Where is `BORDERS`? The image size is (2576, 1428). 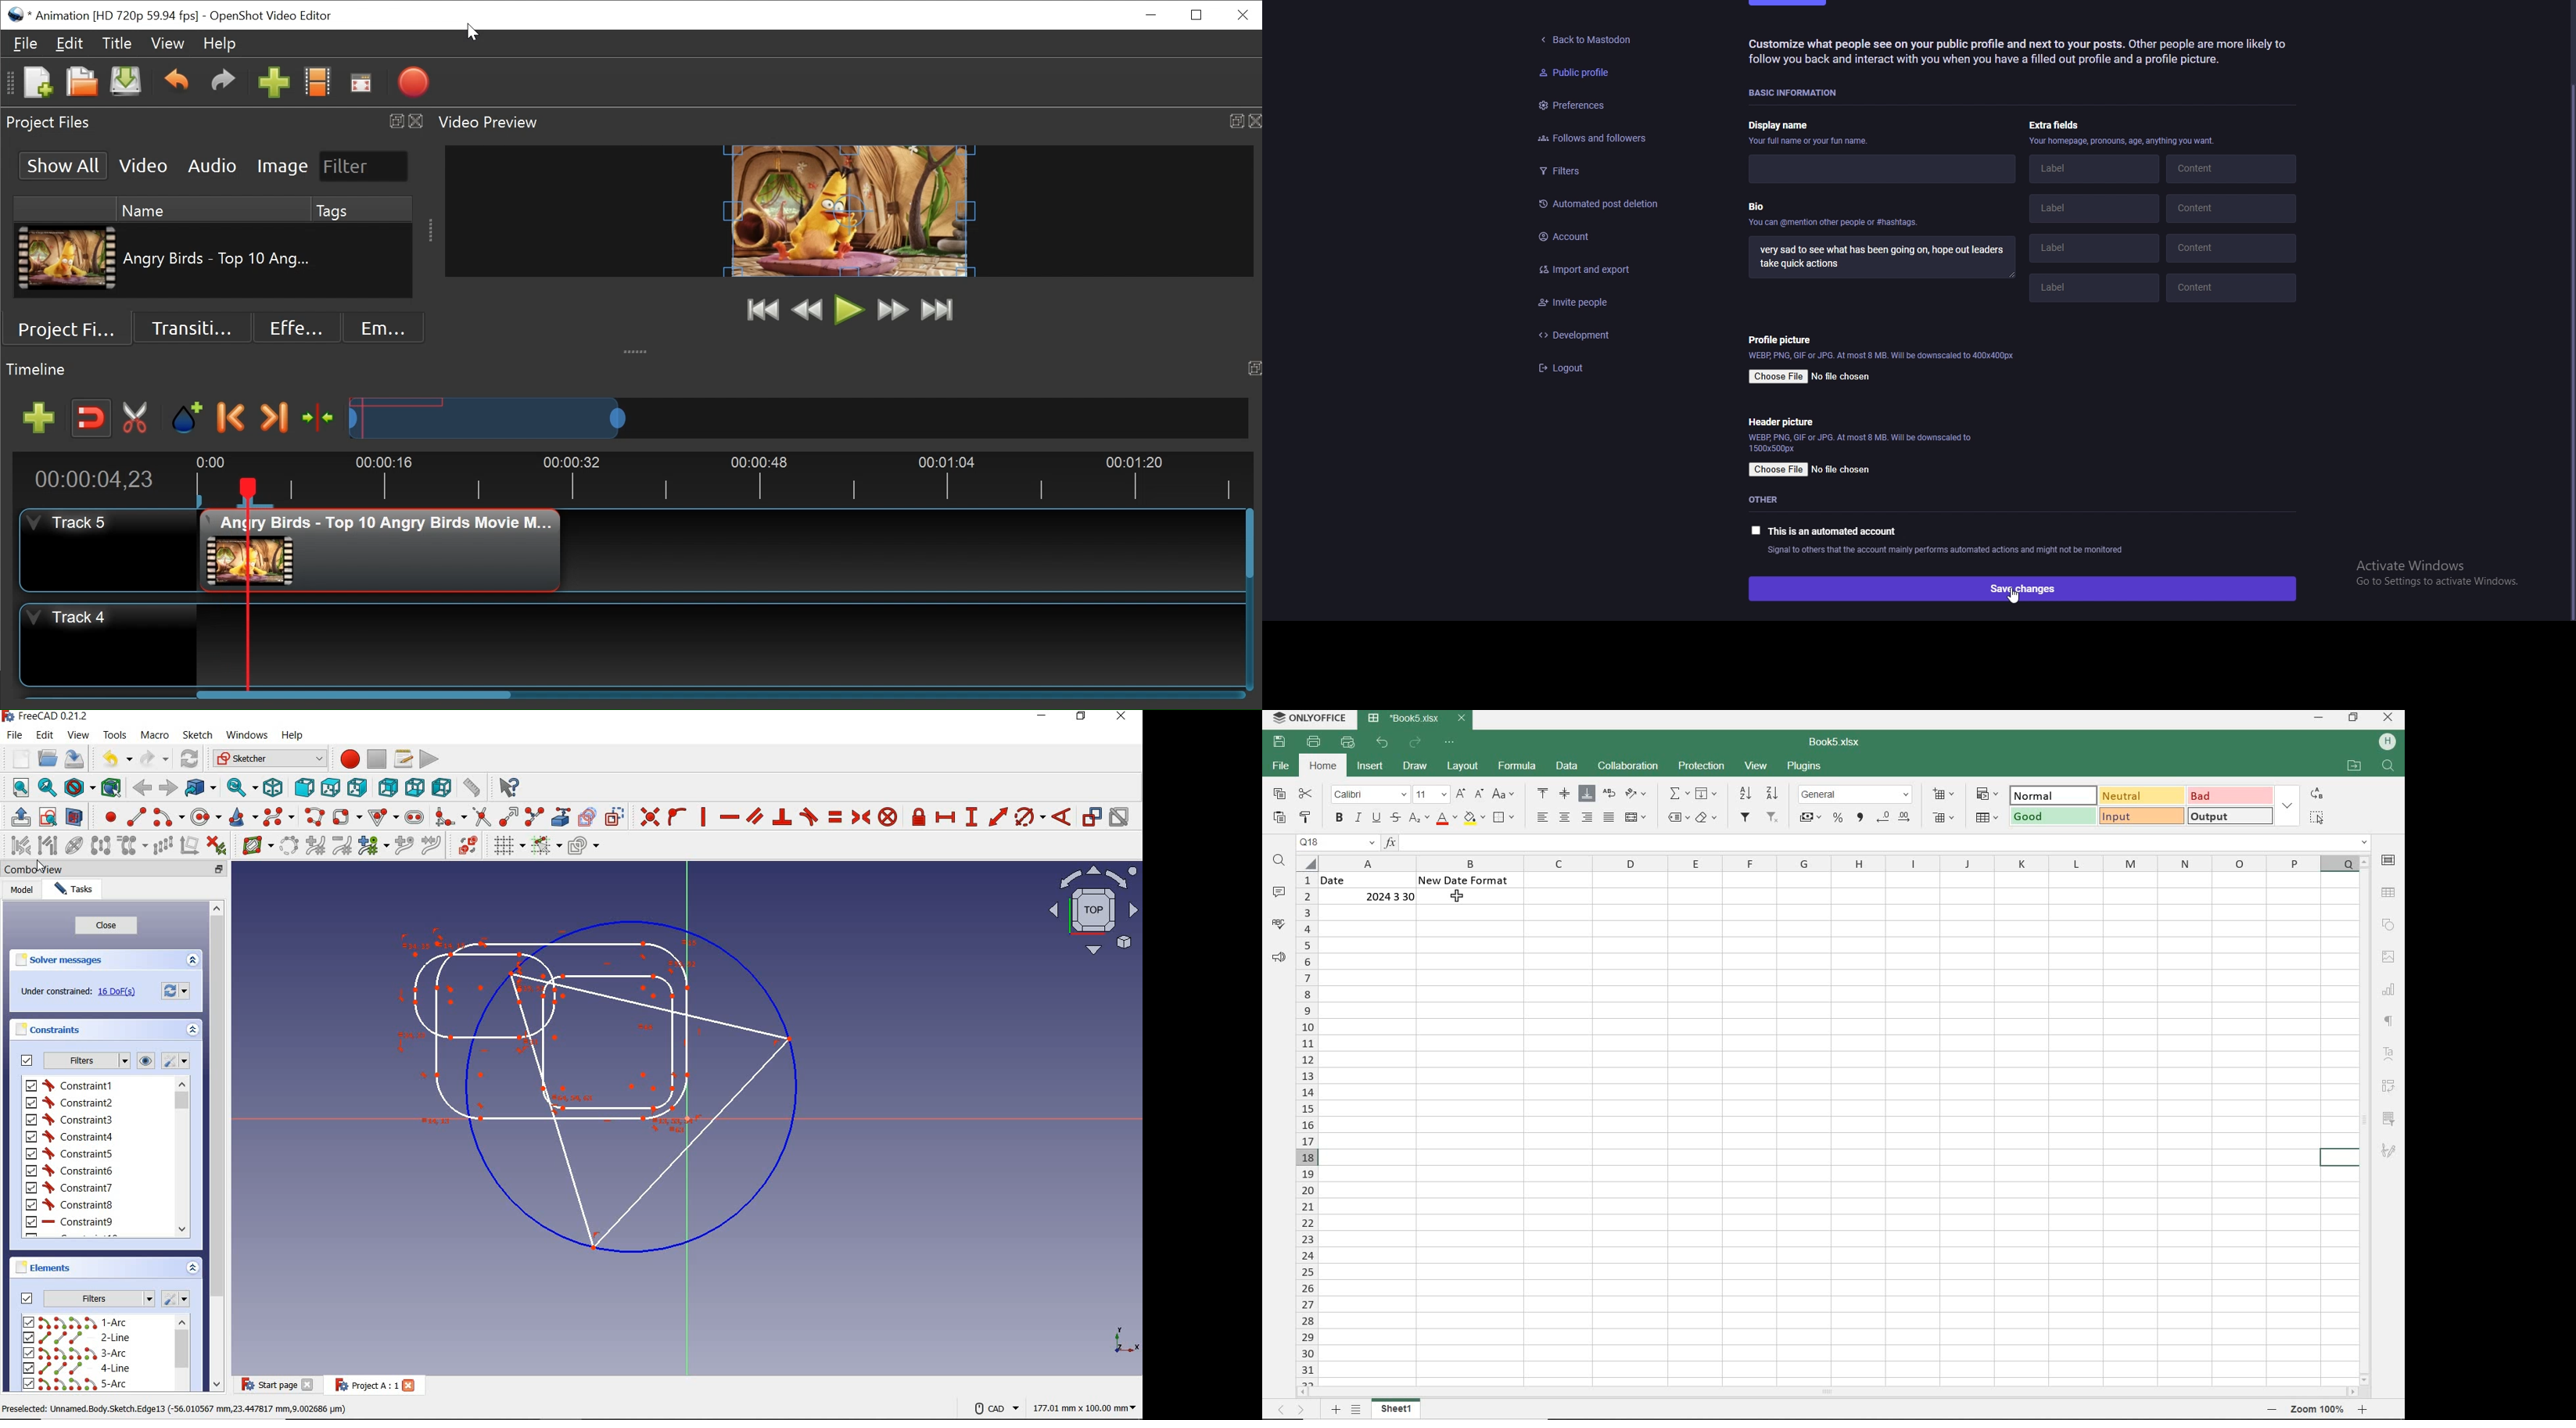
BORDERS is located at coordinates (1506, 817).